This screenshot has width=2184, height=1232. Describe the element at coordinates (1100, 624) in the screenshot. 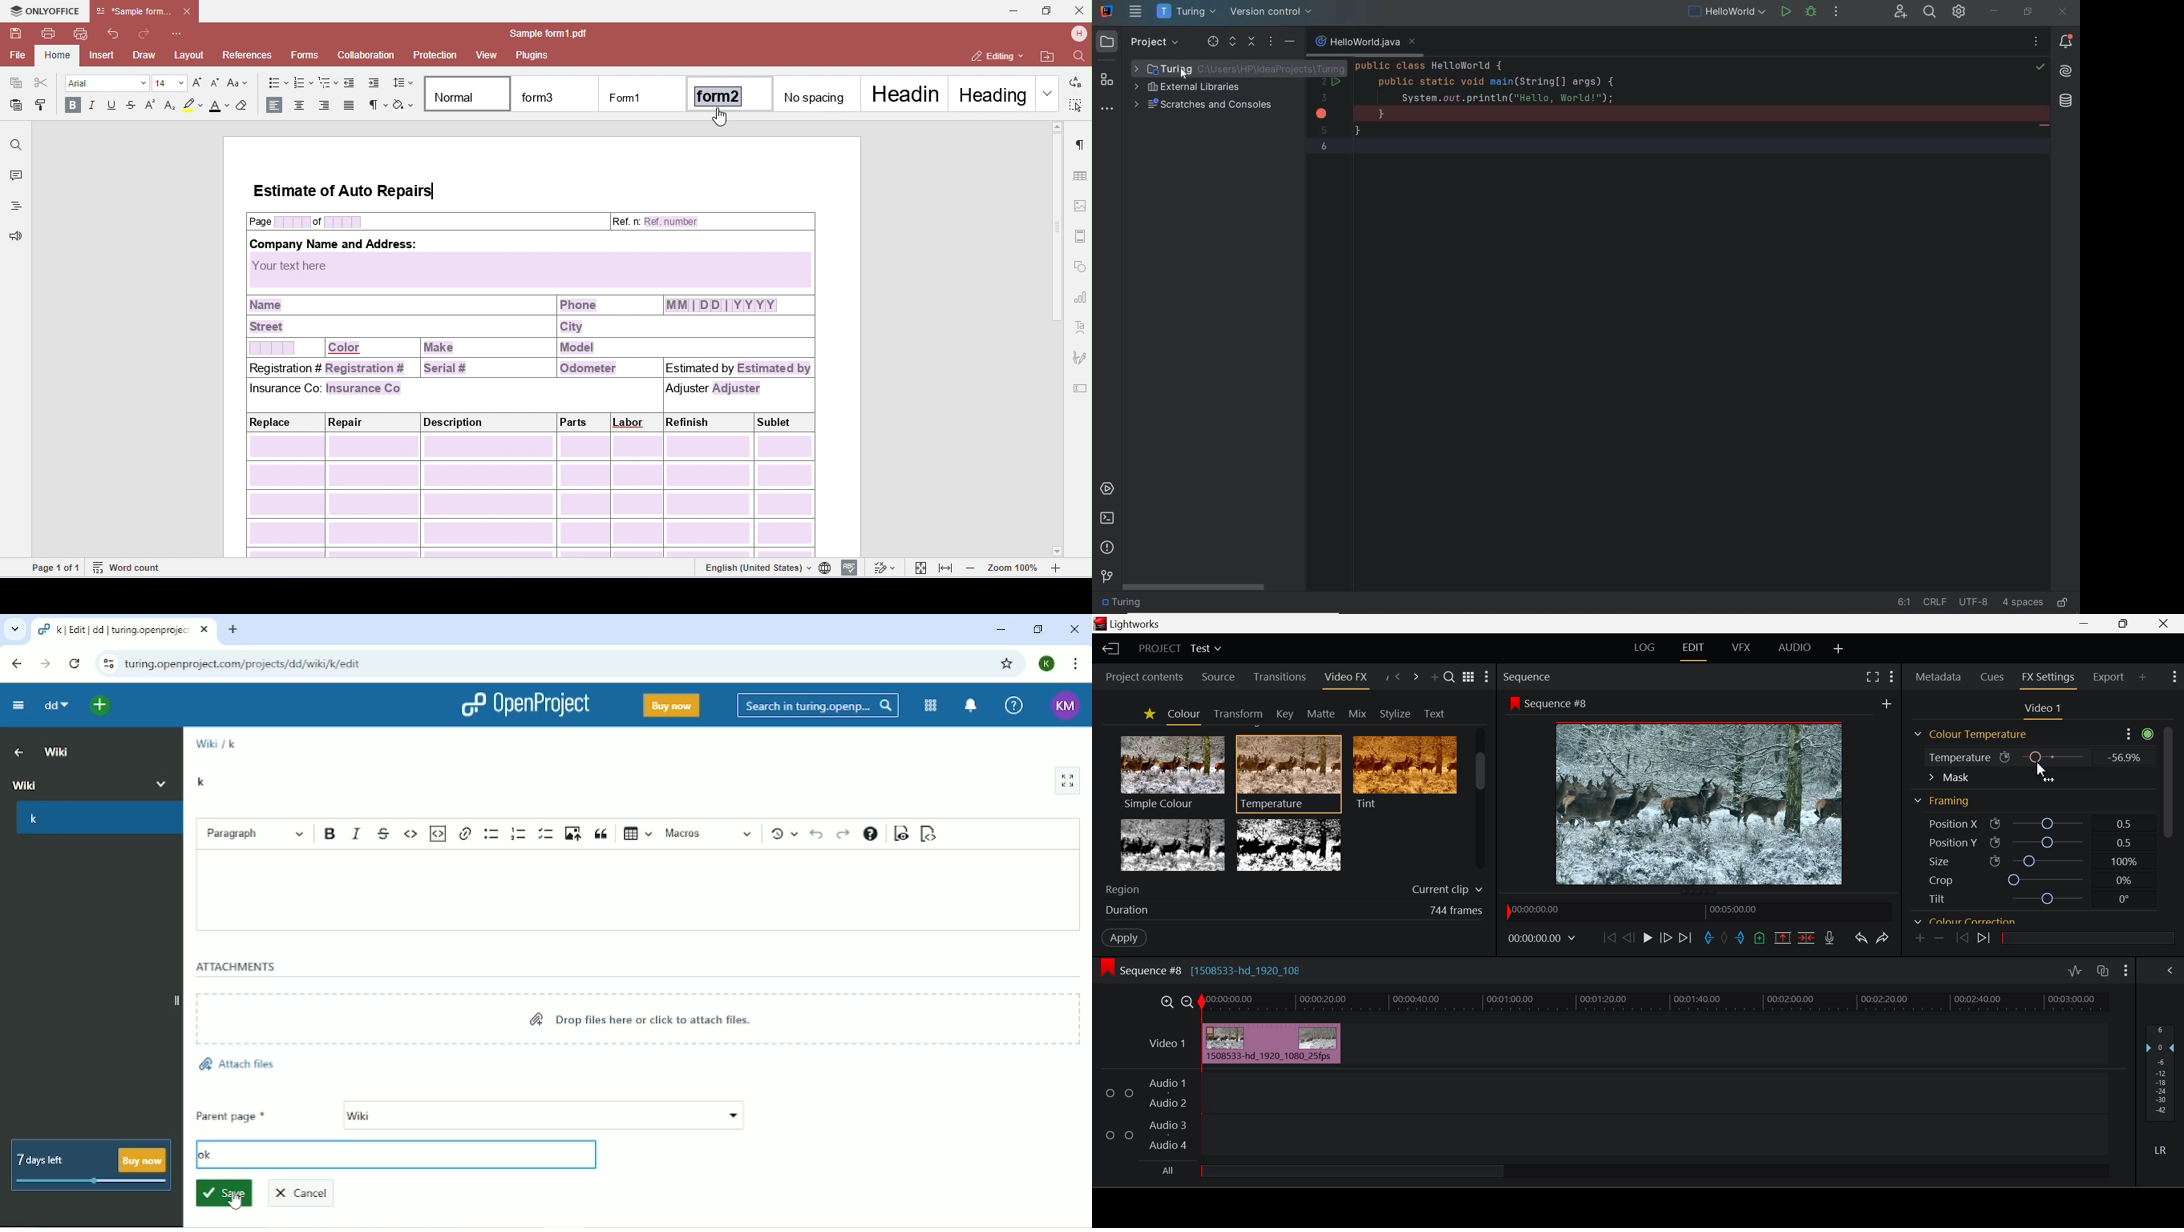

I see `logo` at that location.